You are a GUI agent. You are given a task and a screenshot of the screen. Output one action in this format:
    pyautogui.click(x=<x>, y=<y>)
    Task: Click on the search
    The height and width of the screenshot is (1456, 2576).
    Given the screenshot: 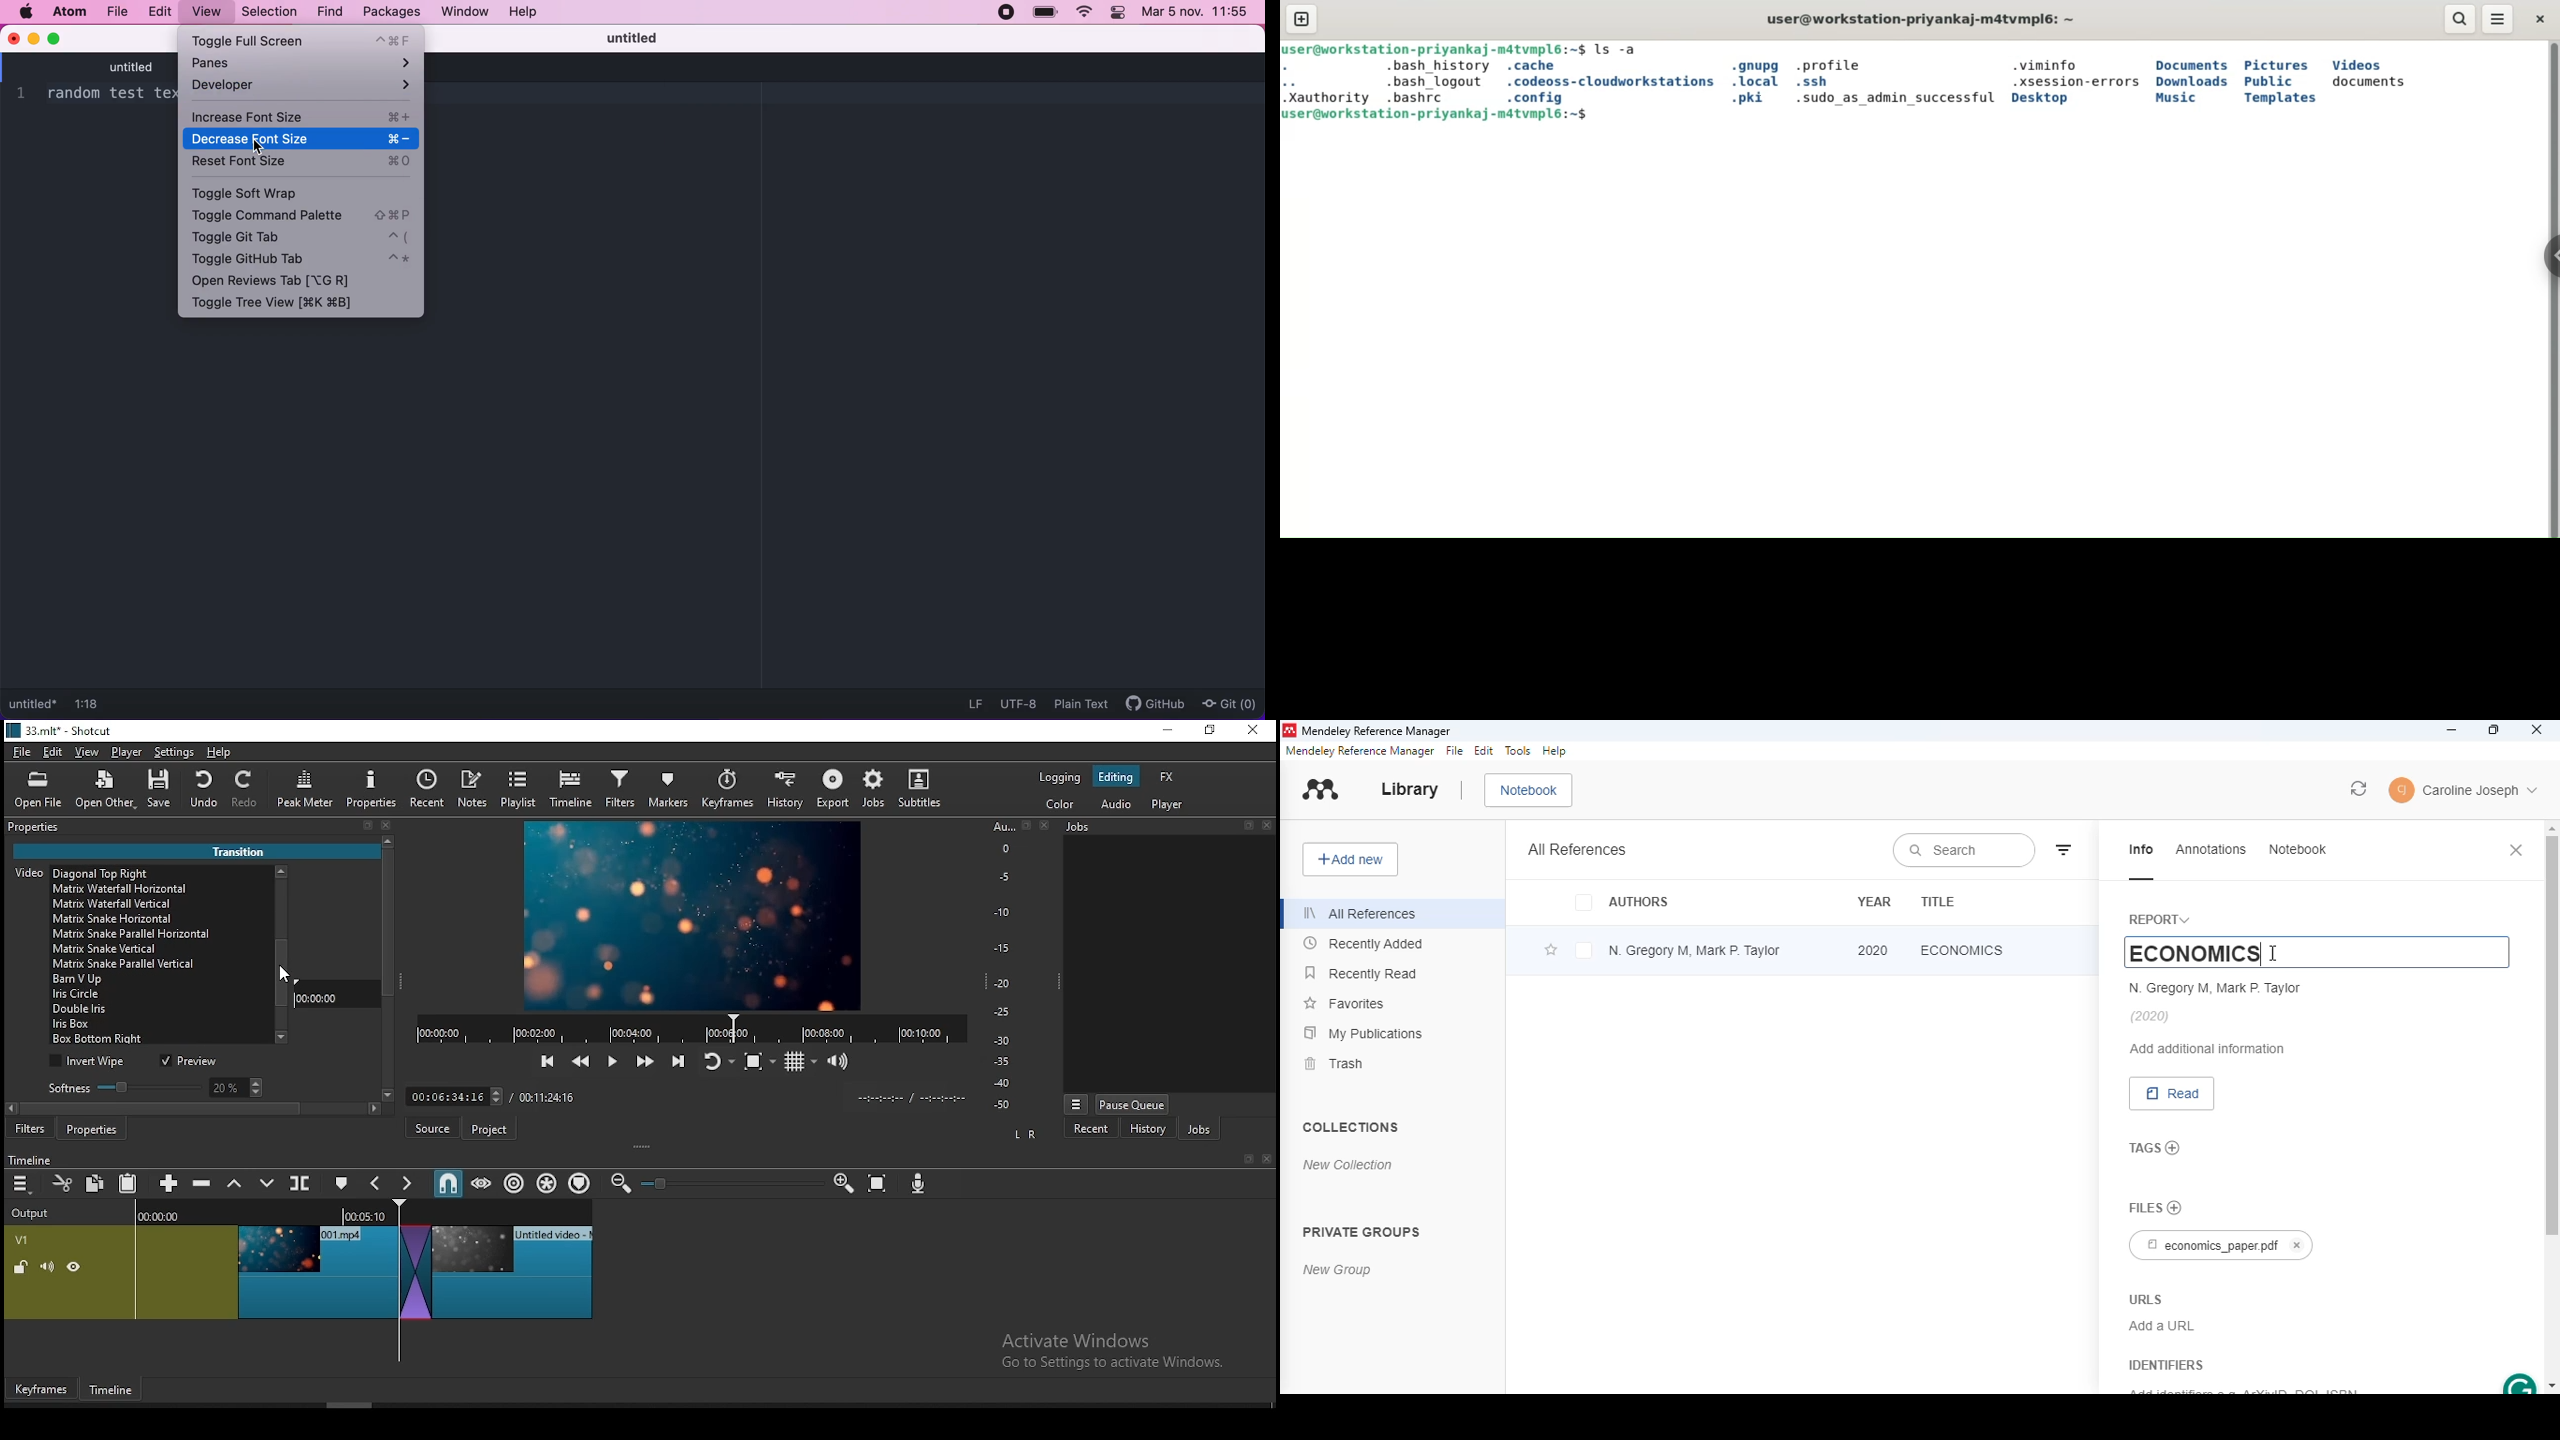 What is the action you would take?
    pyautogui.click(x=2460, y=18)
    